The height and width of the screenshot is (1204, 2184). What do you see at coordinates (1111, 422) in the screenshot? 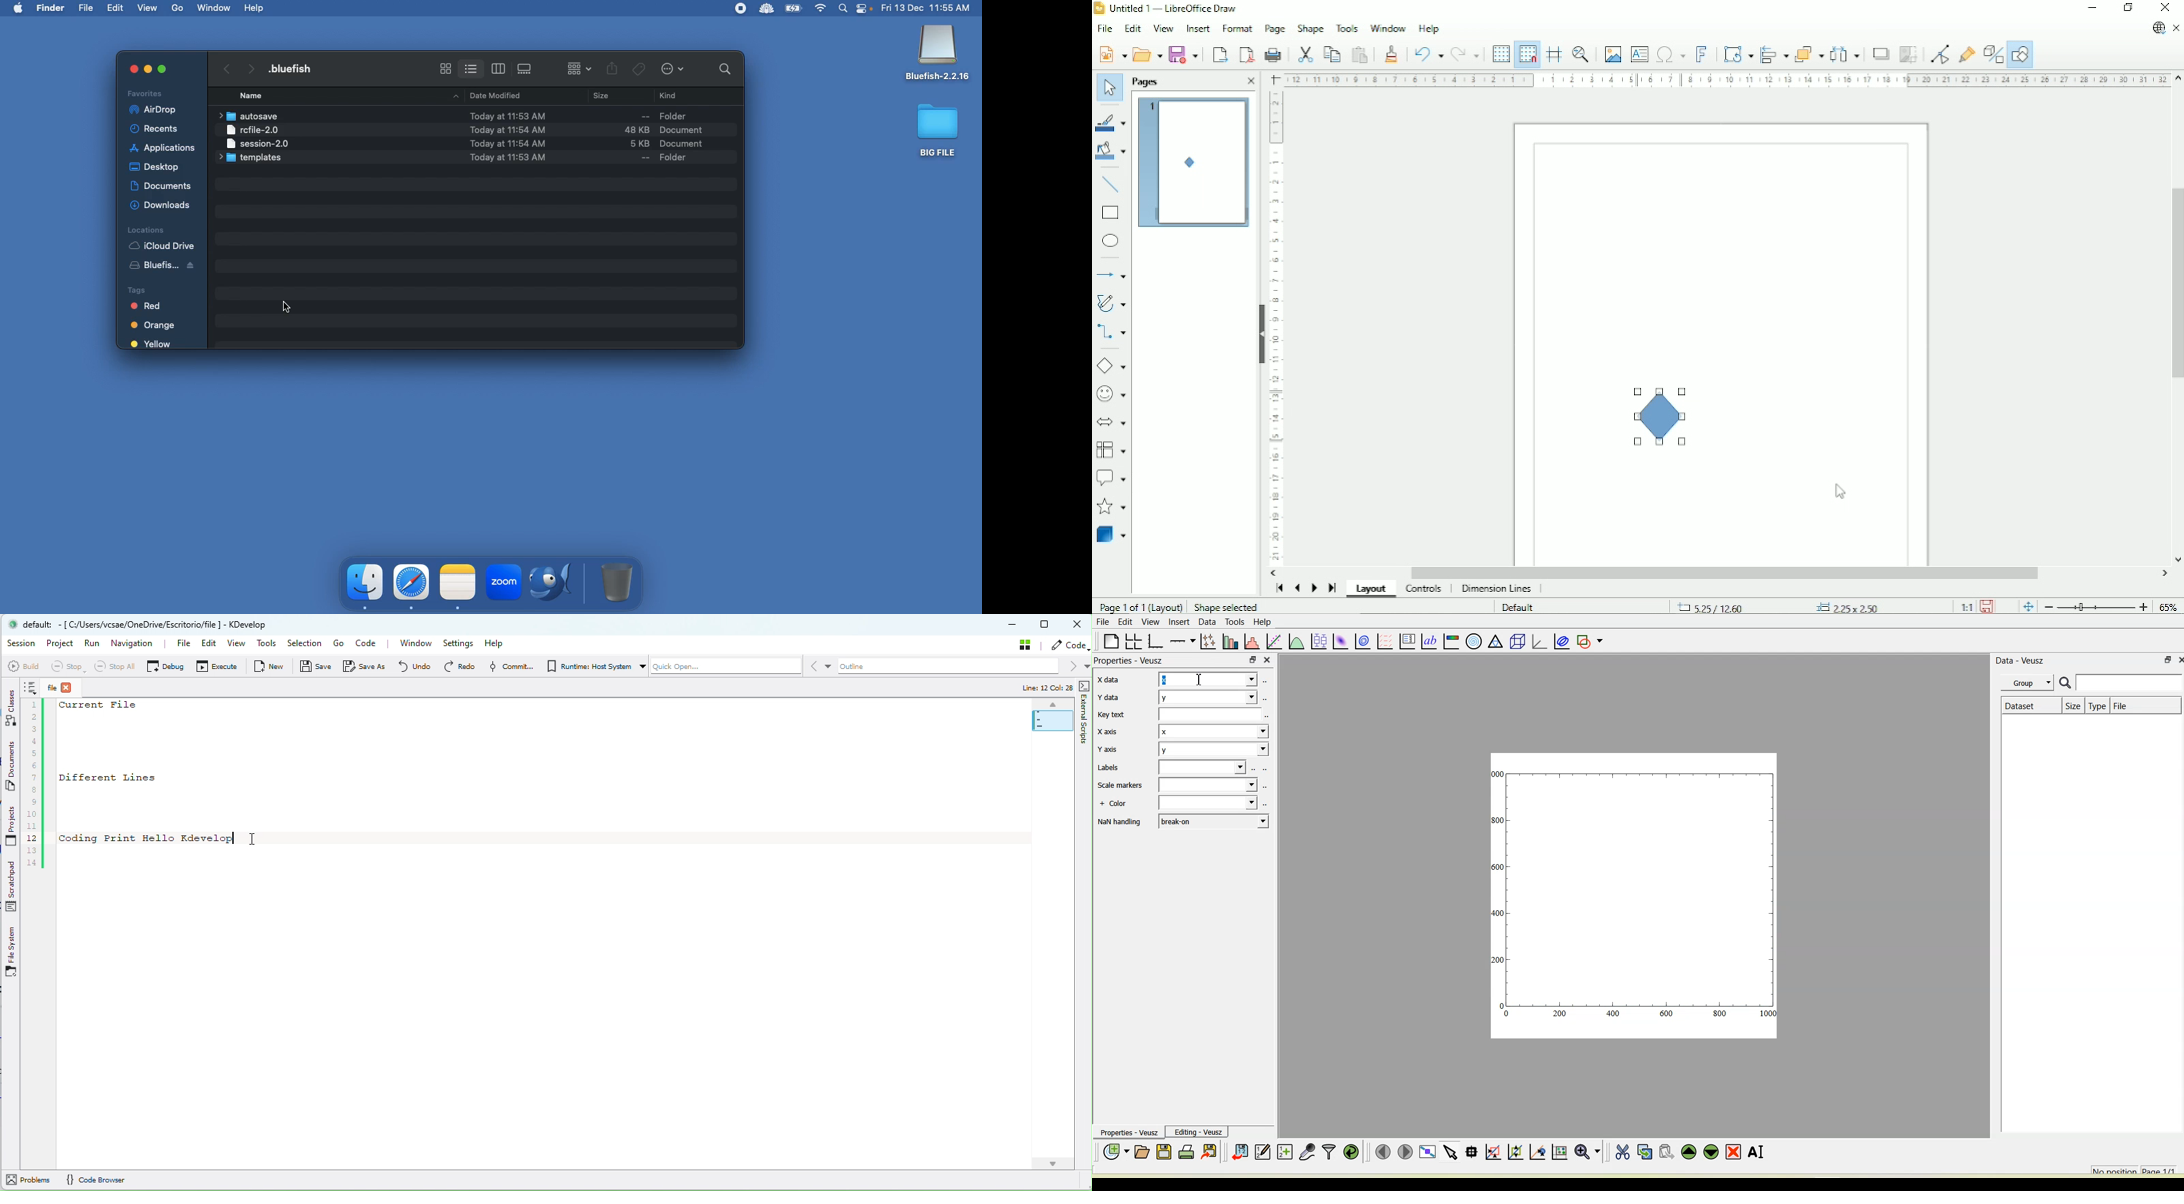
I see `Block arrows` at bounding box center [1111, 422].